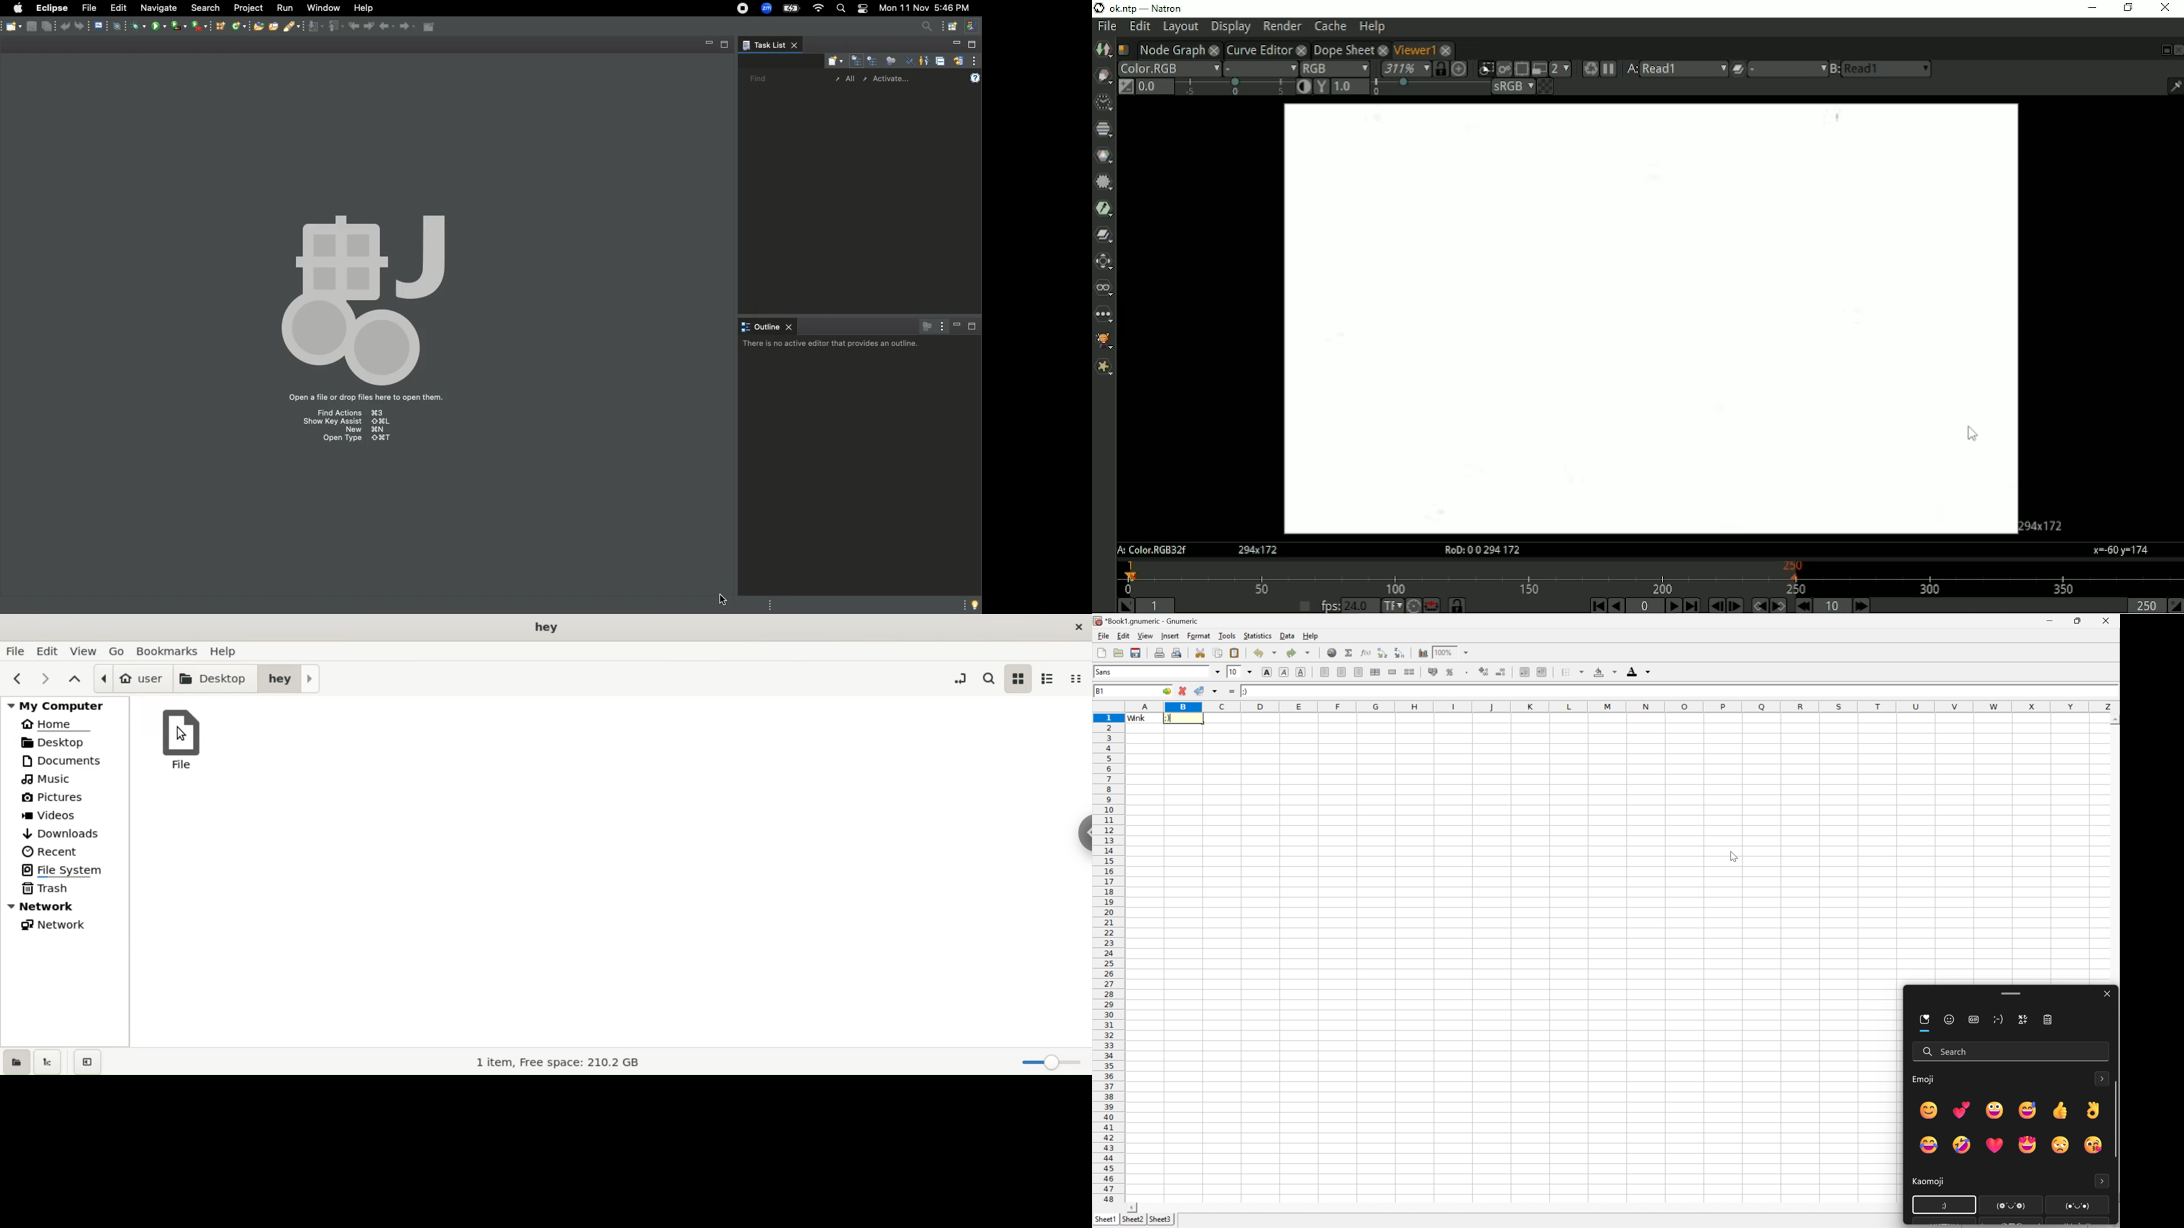 The image size is (2184, 1232). Describe the element at coordinates (69, 871) in the screenshot. I see `file system` at that location.